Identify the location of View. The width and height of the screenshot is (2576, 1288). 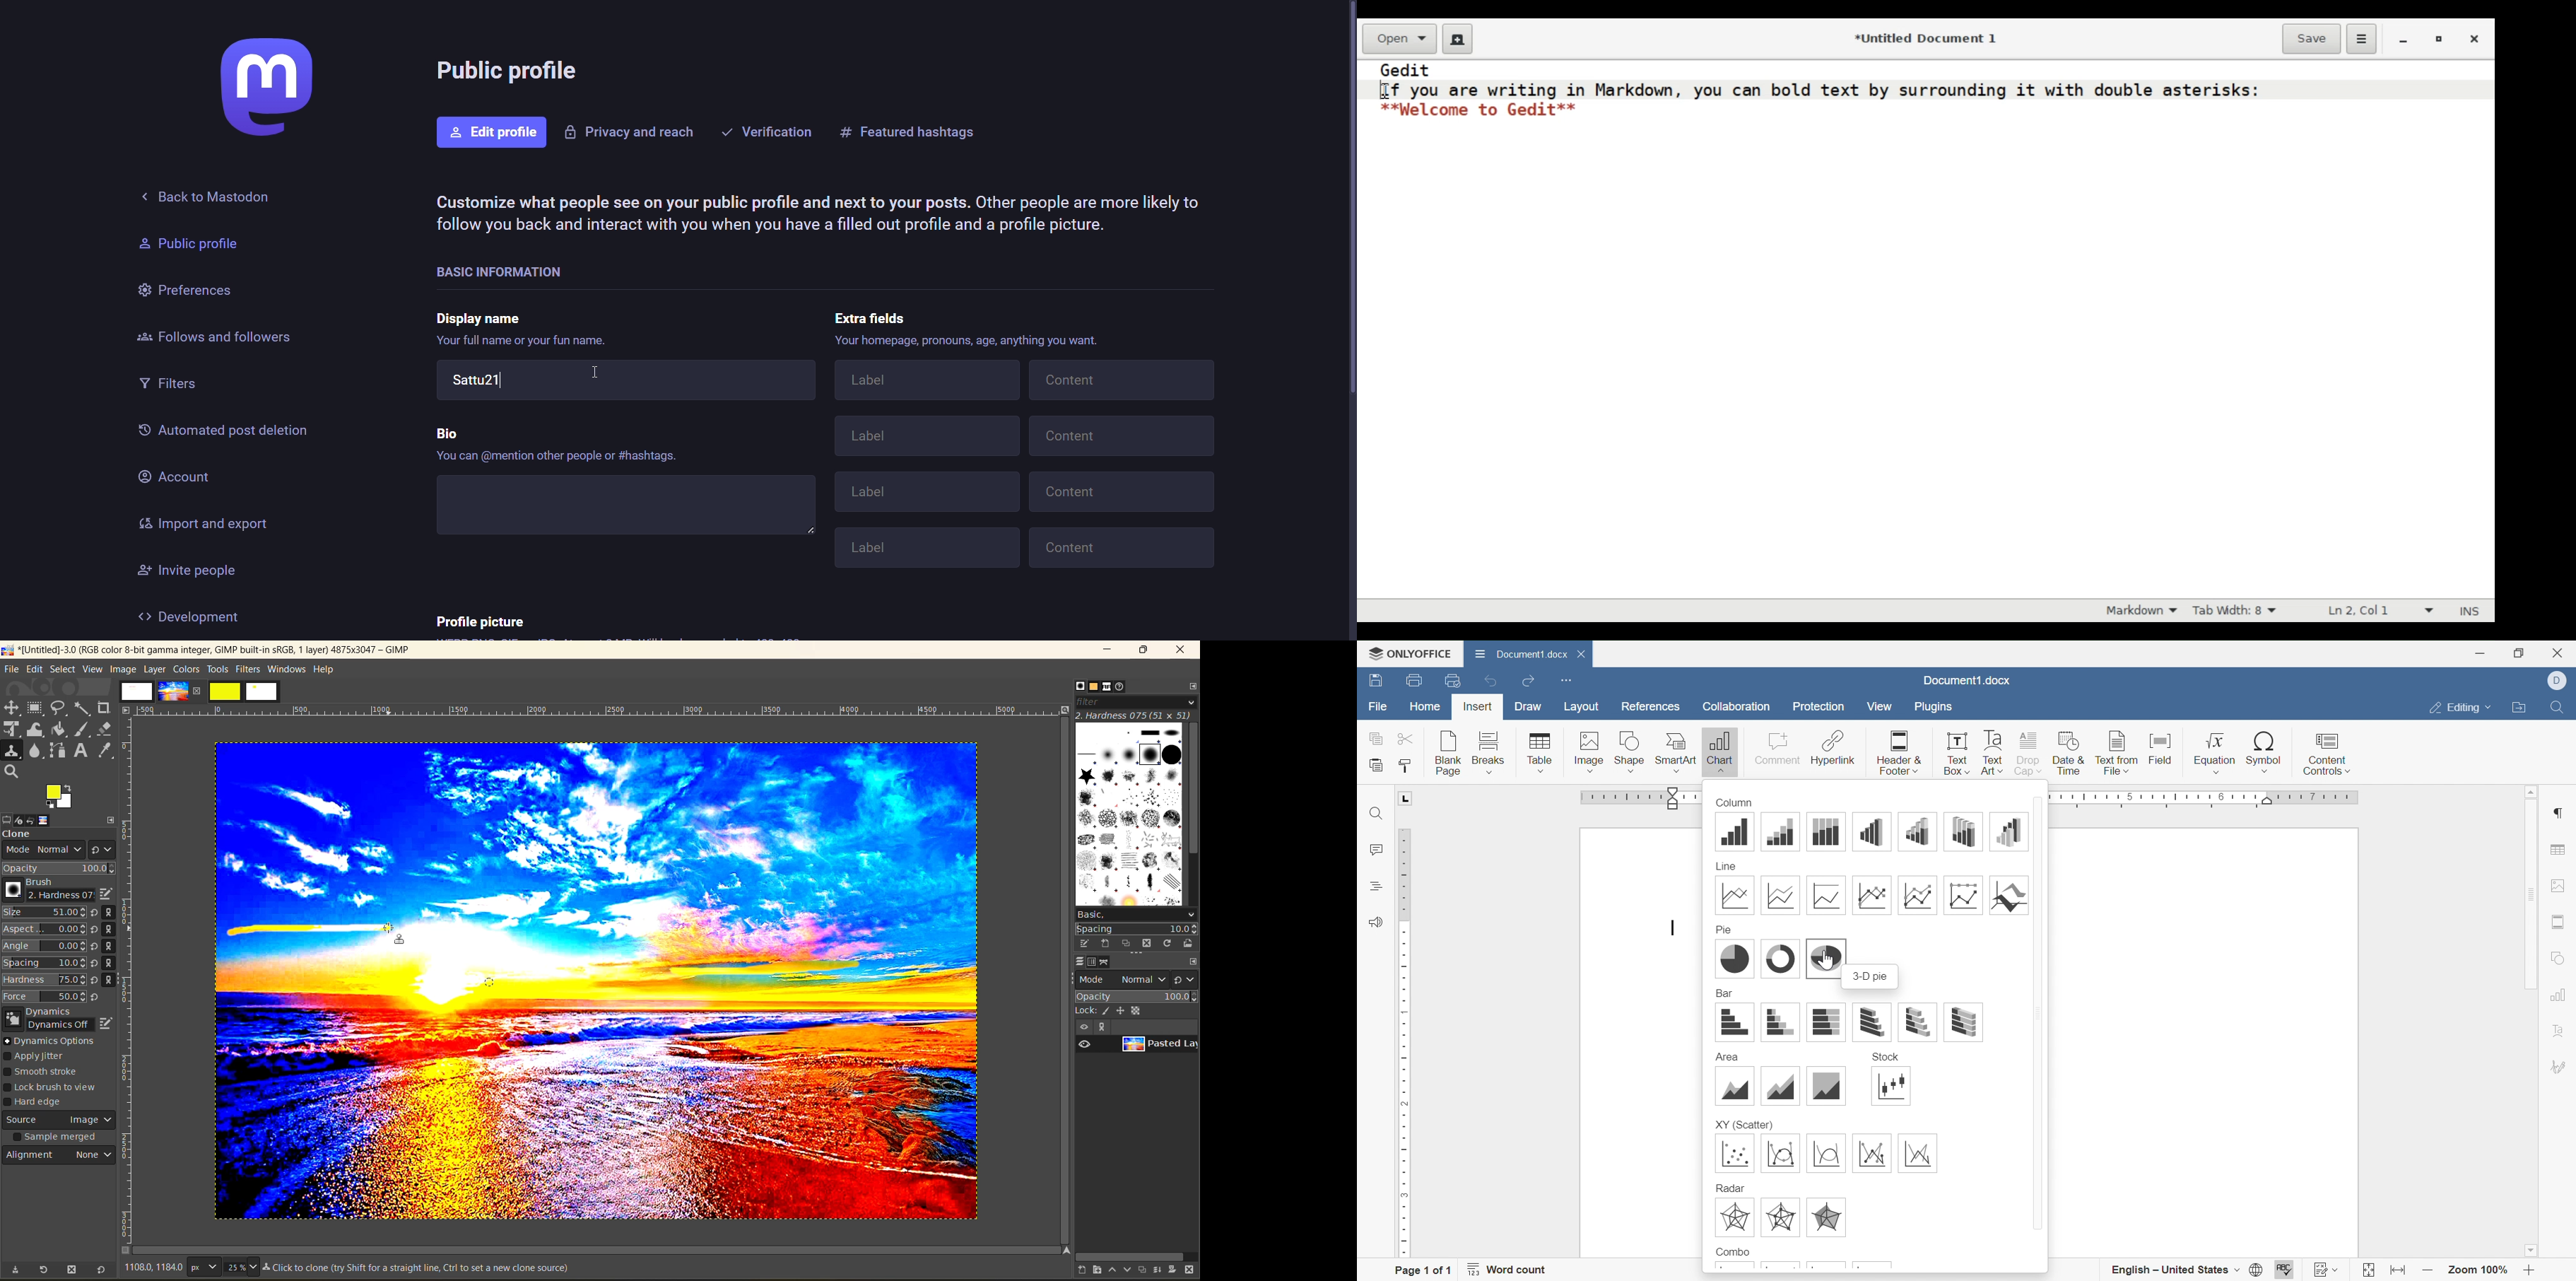
(1880, 707).